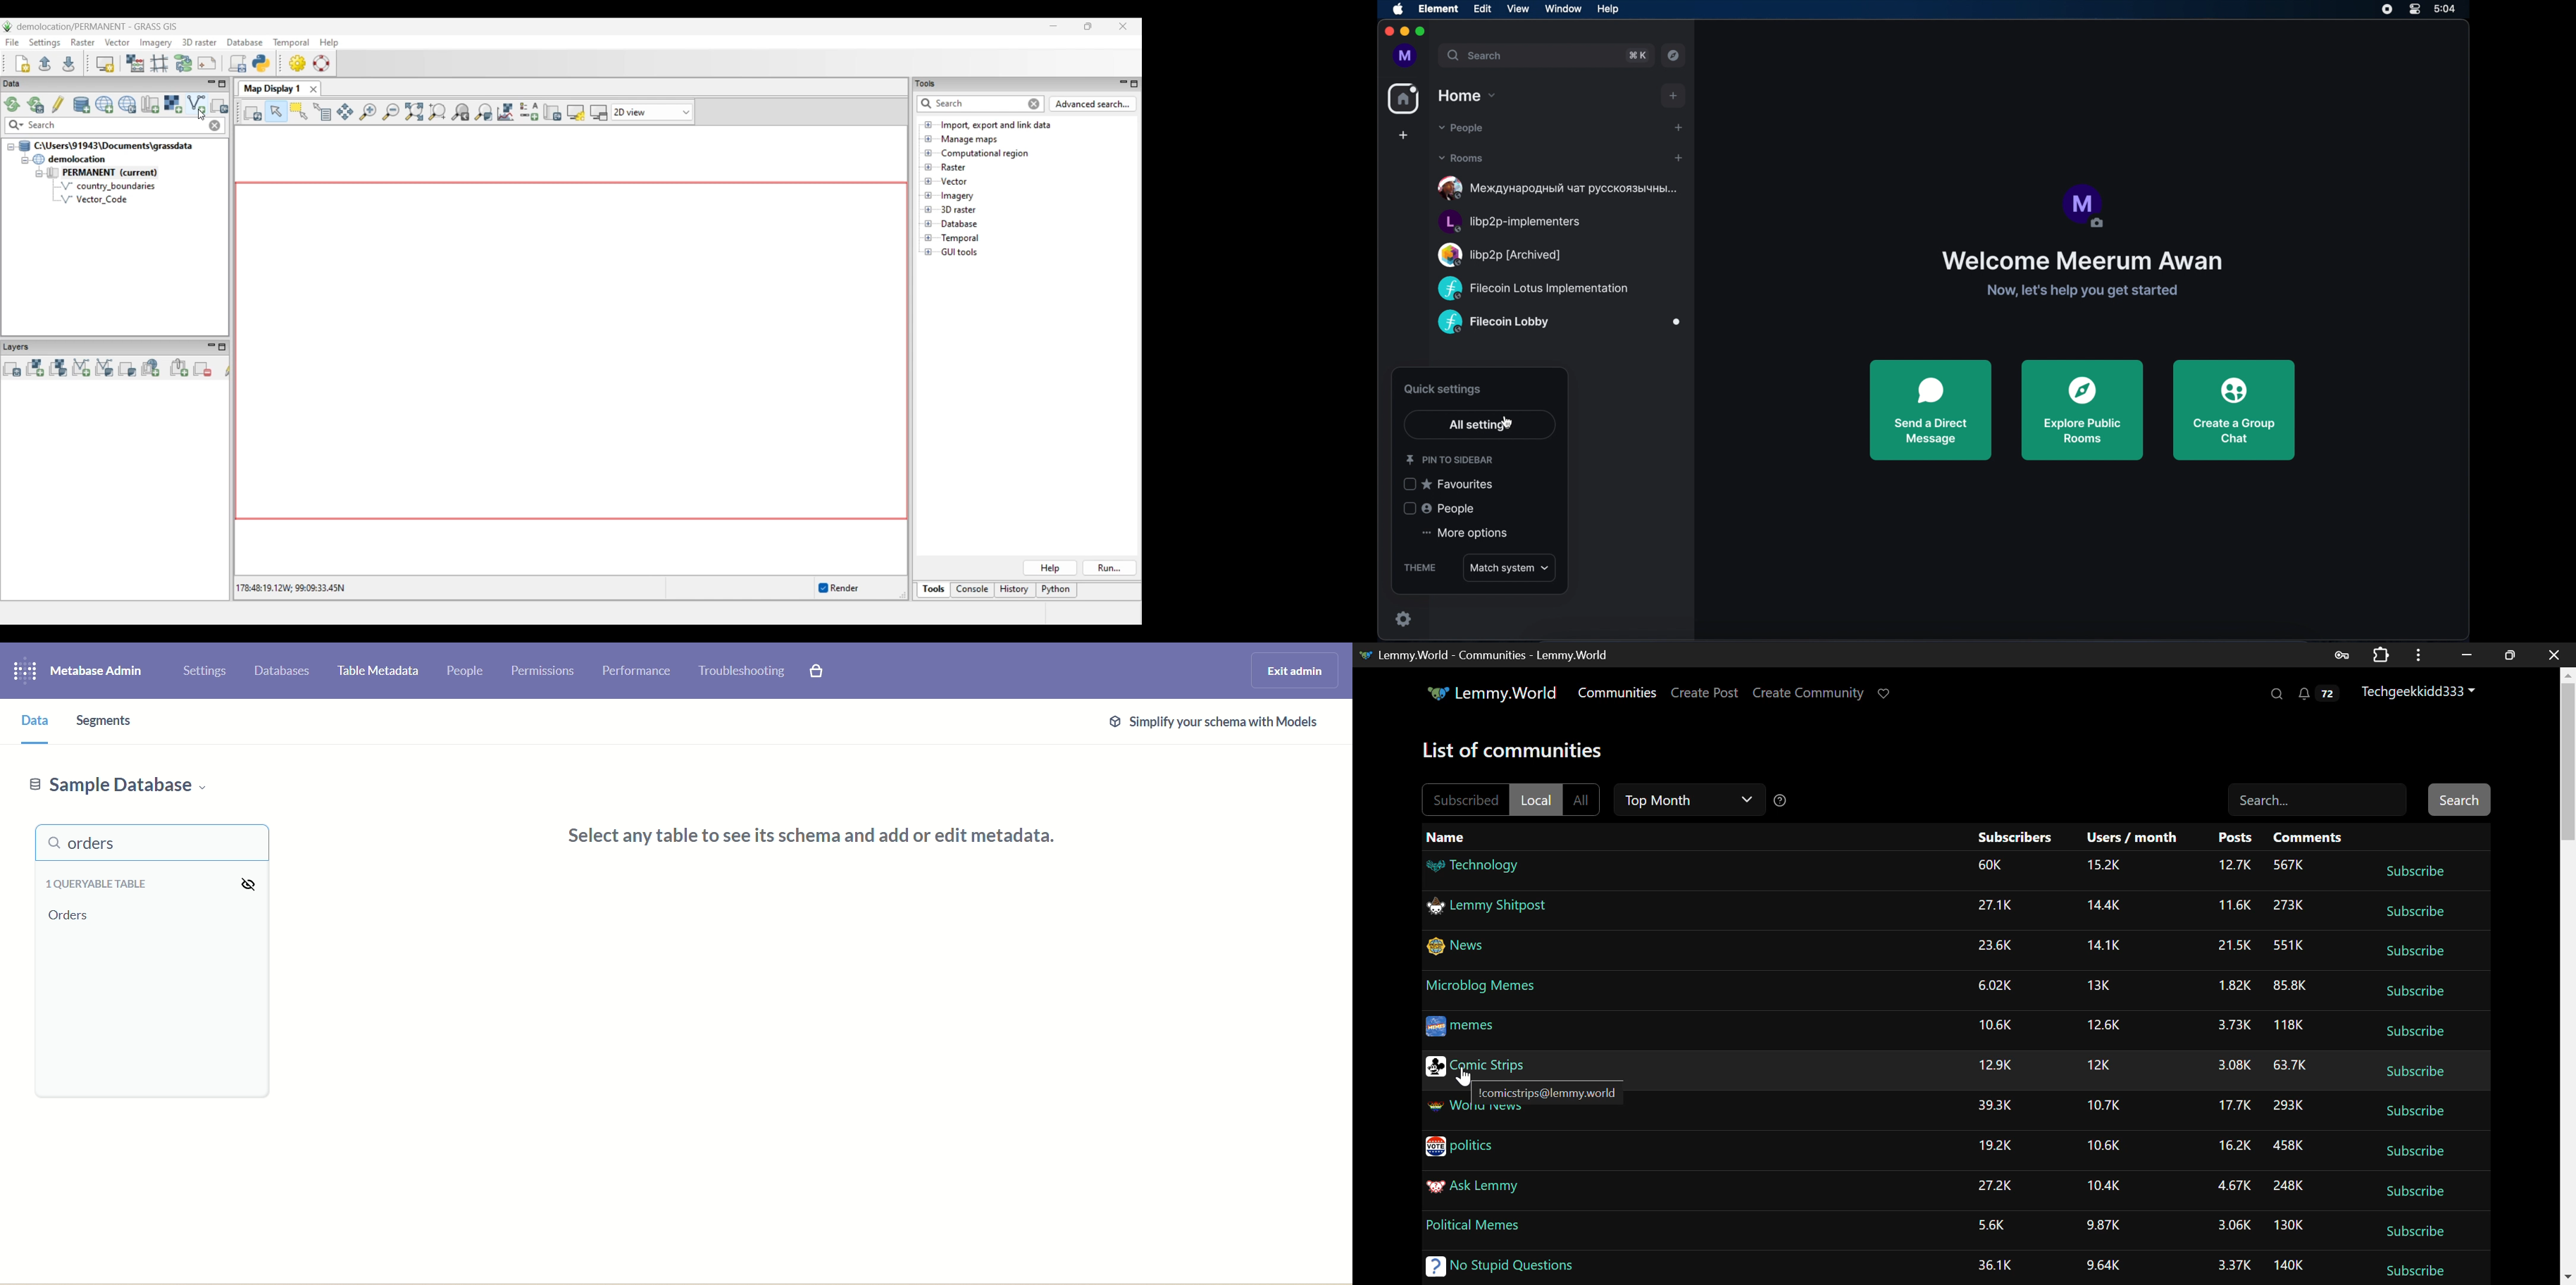 Image resolution: width=2576 pixels, height=1288 pixels. Describe the element at coordinates (2568, 973) in the screenshot. I see `Scroll Bar` at that location.